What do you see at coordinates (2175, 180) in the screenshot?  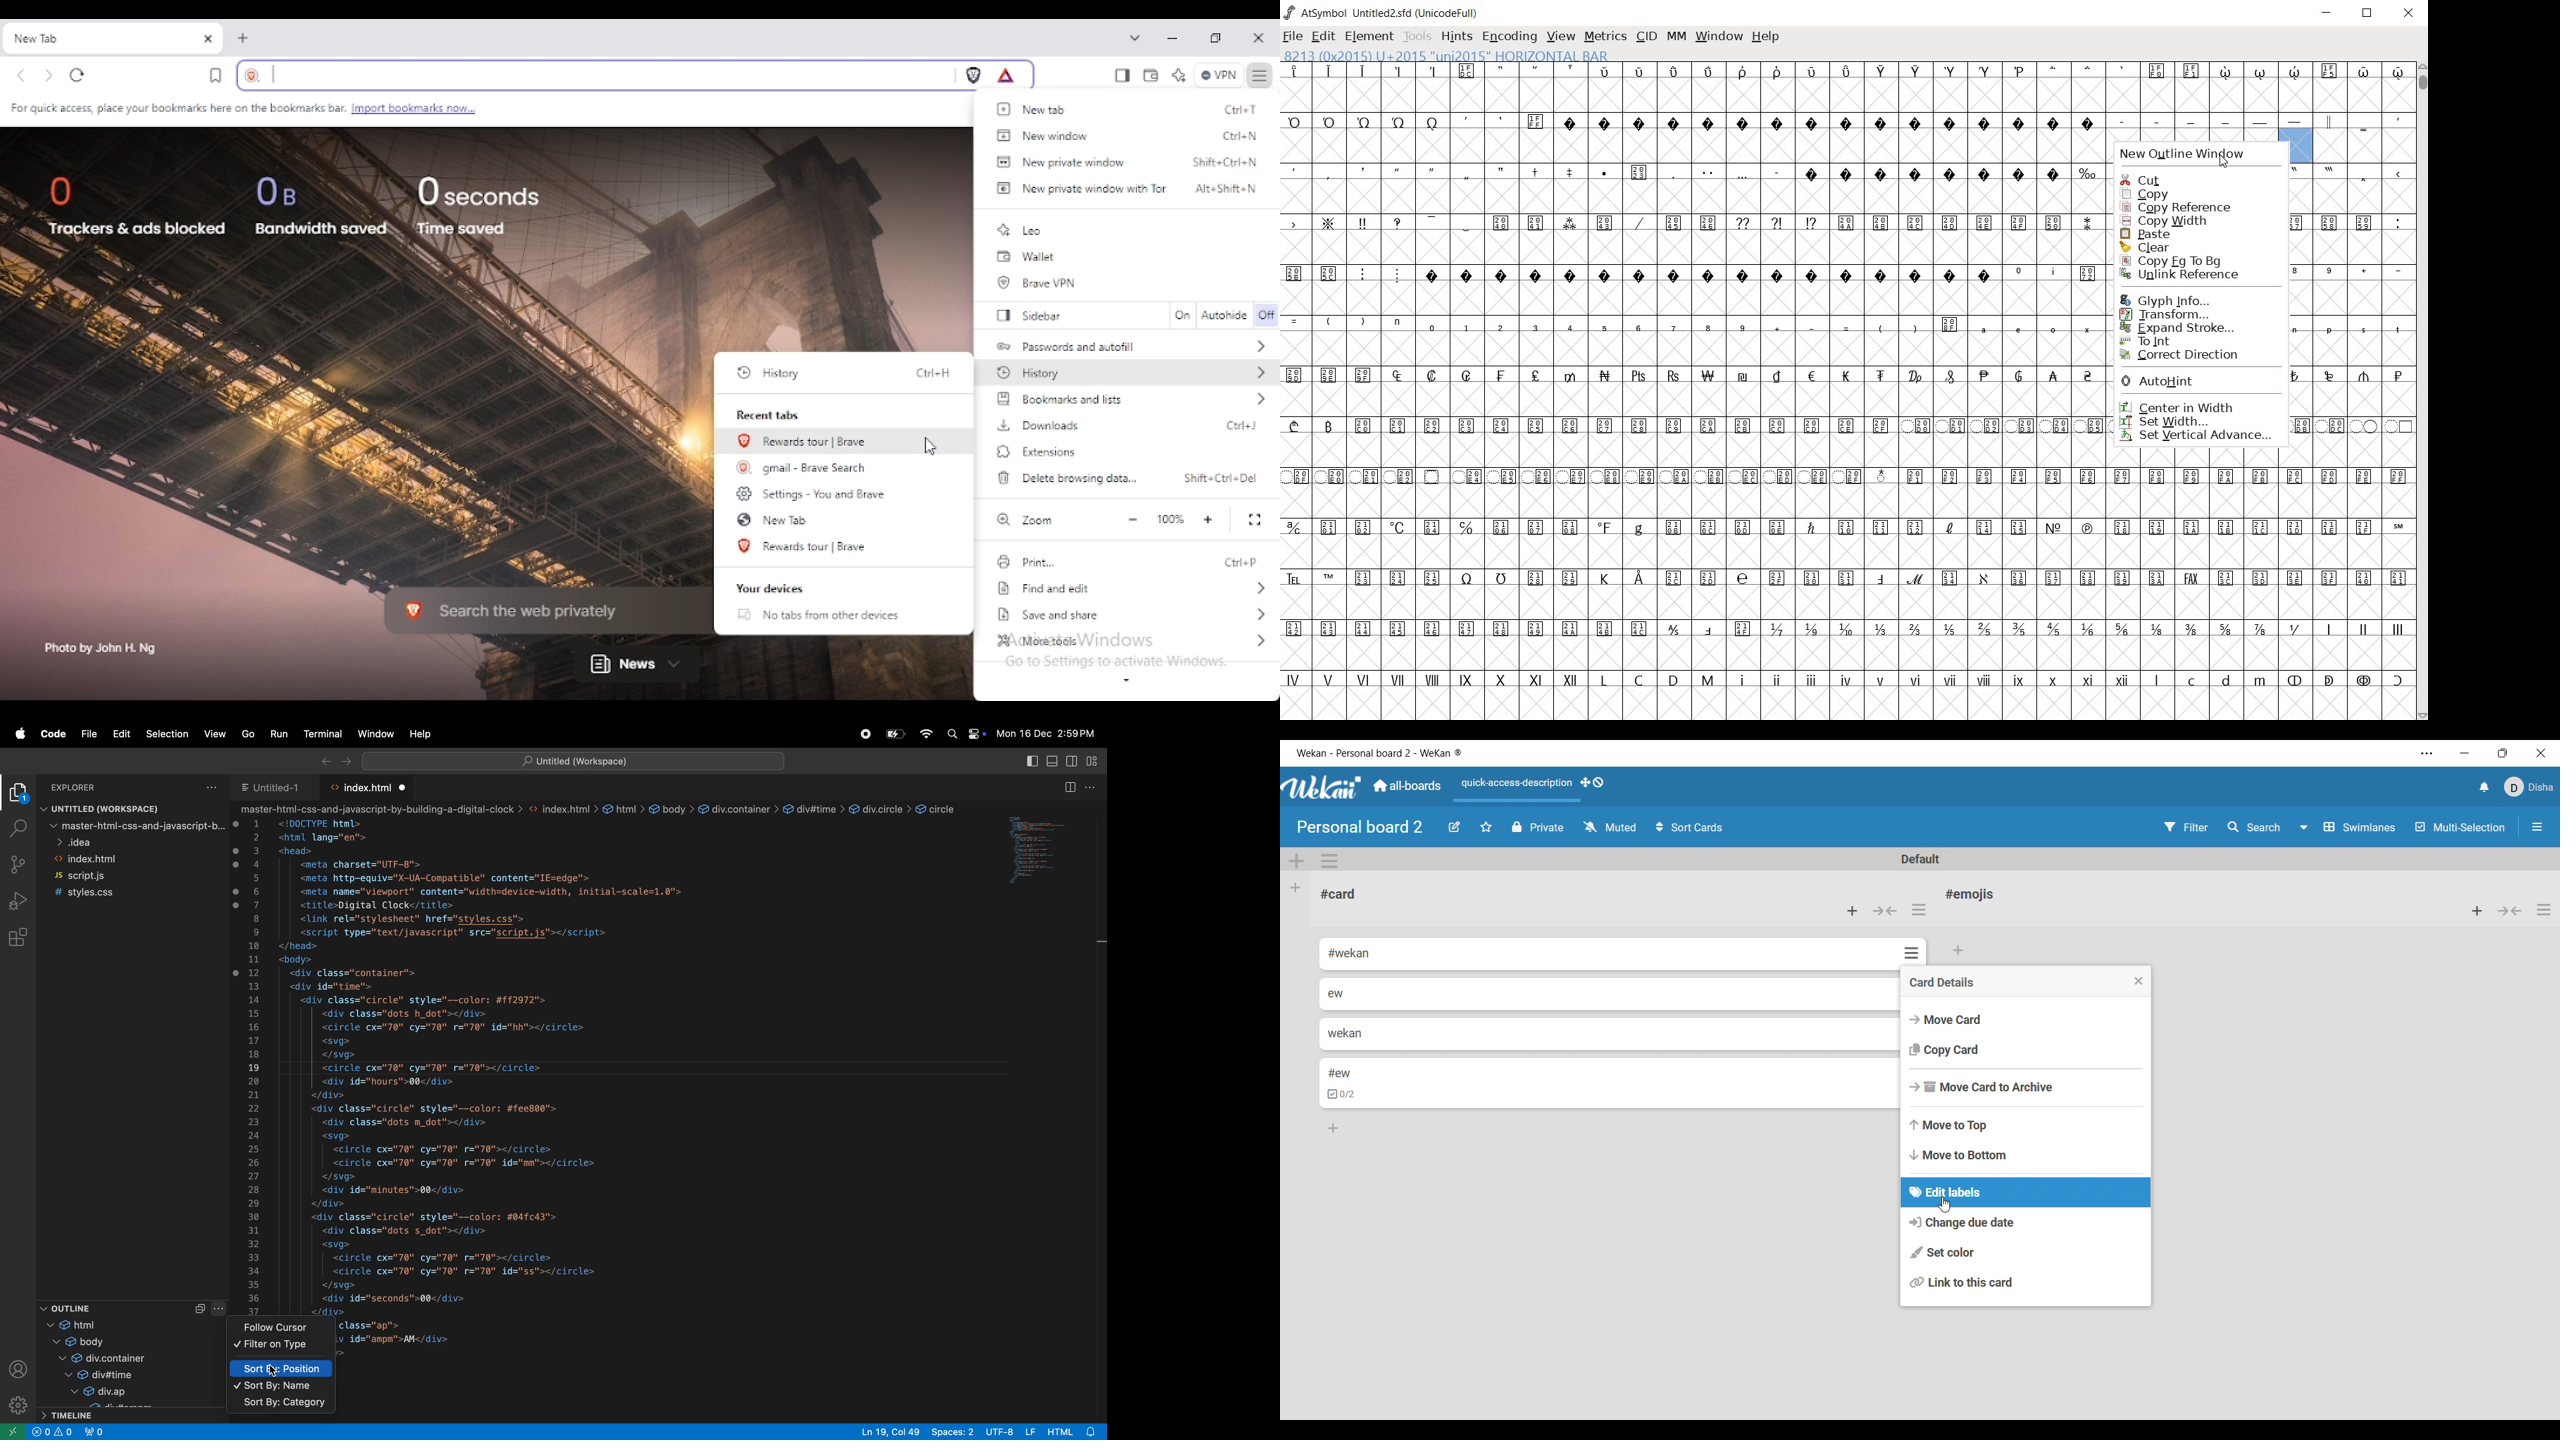 I see `cut` at bounding box center [2175, 180].